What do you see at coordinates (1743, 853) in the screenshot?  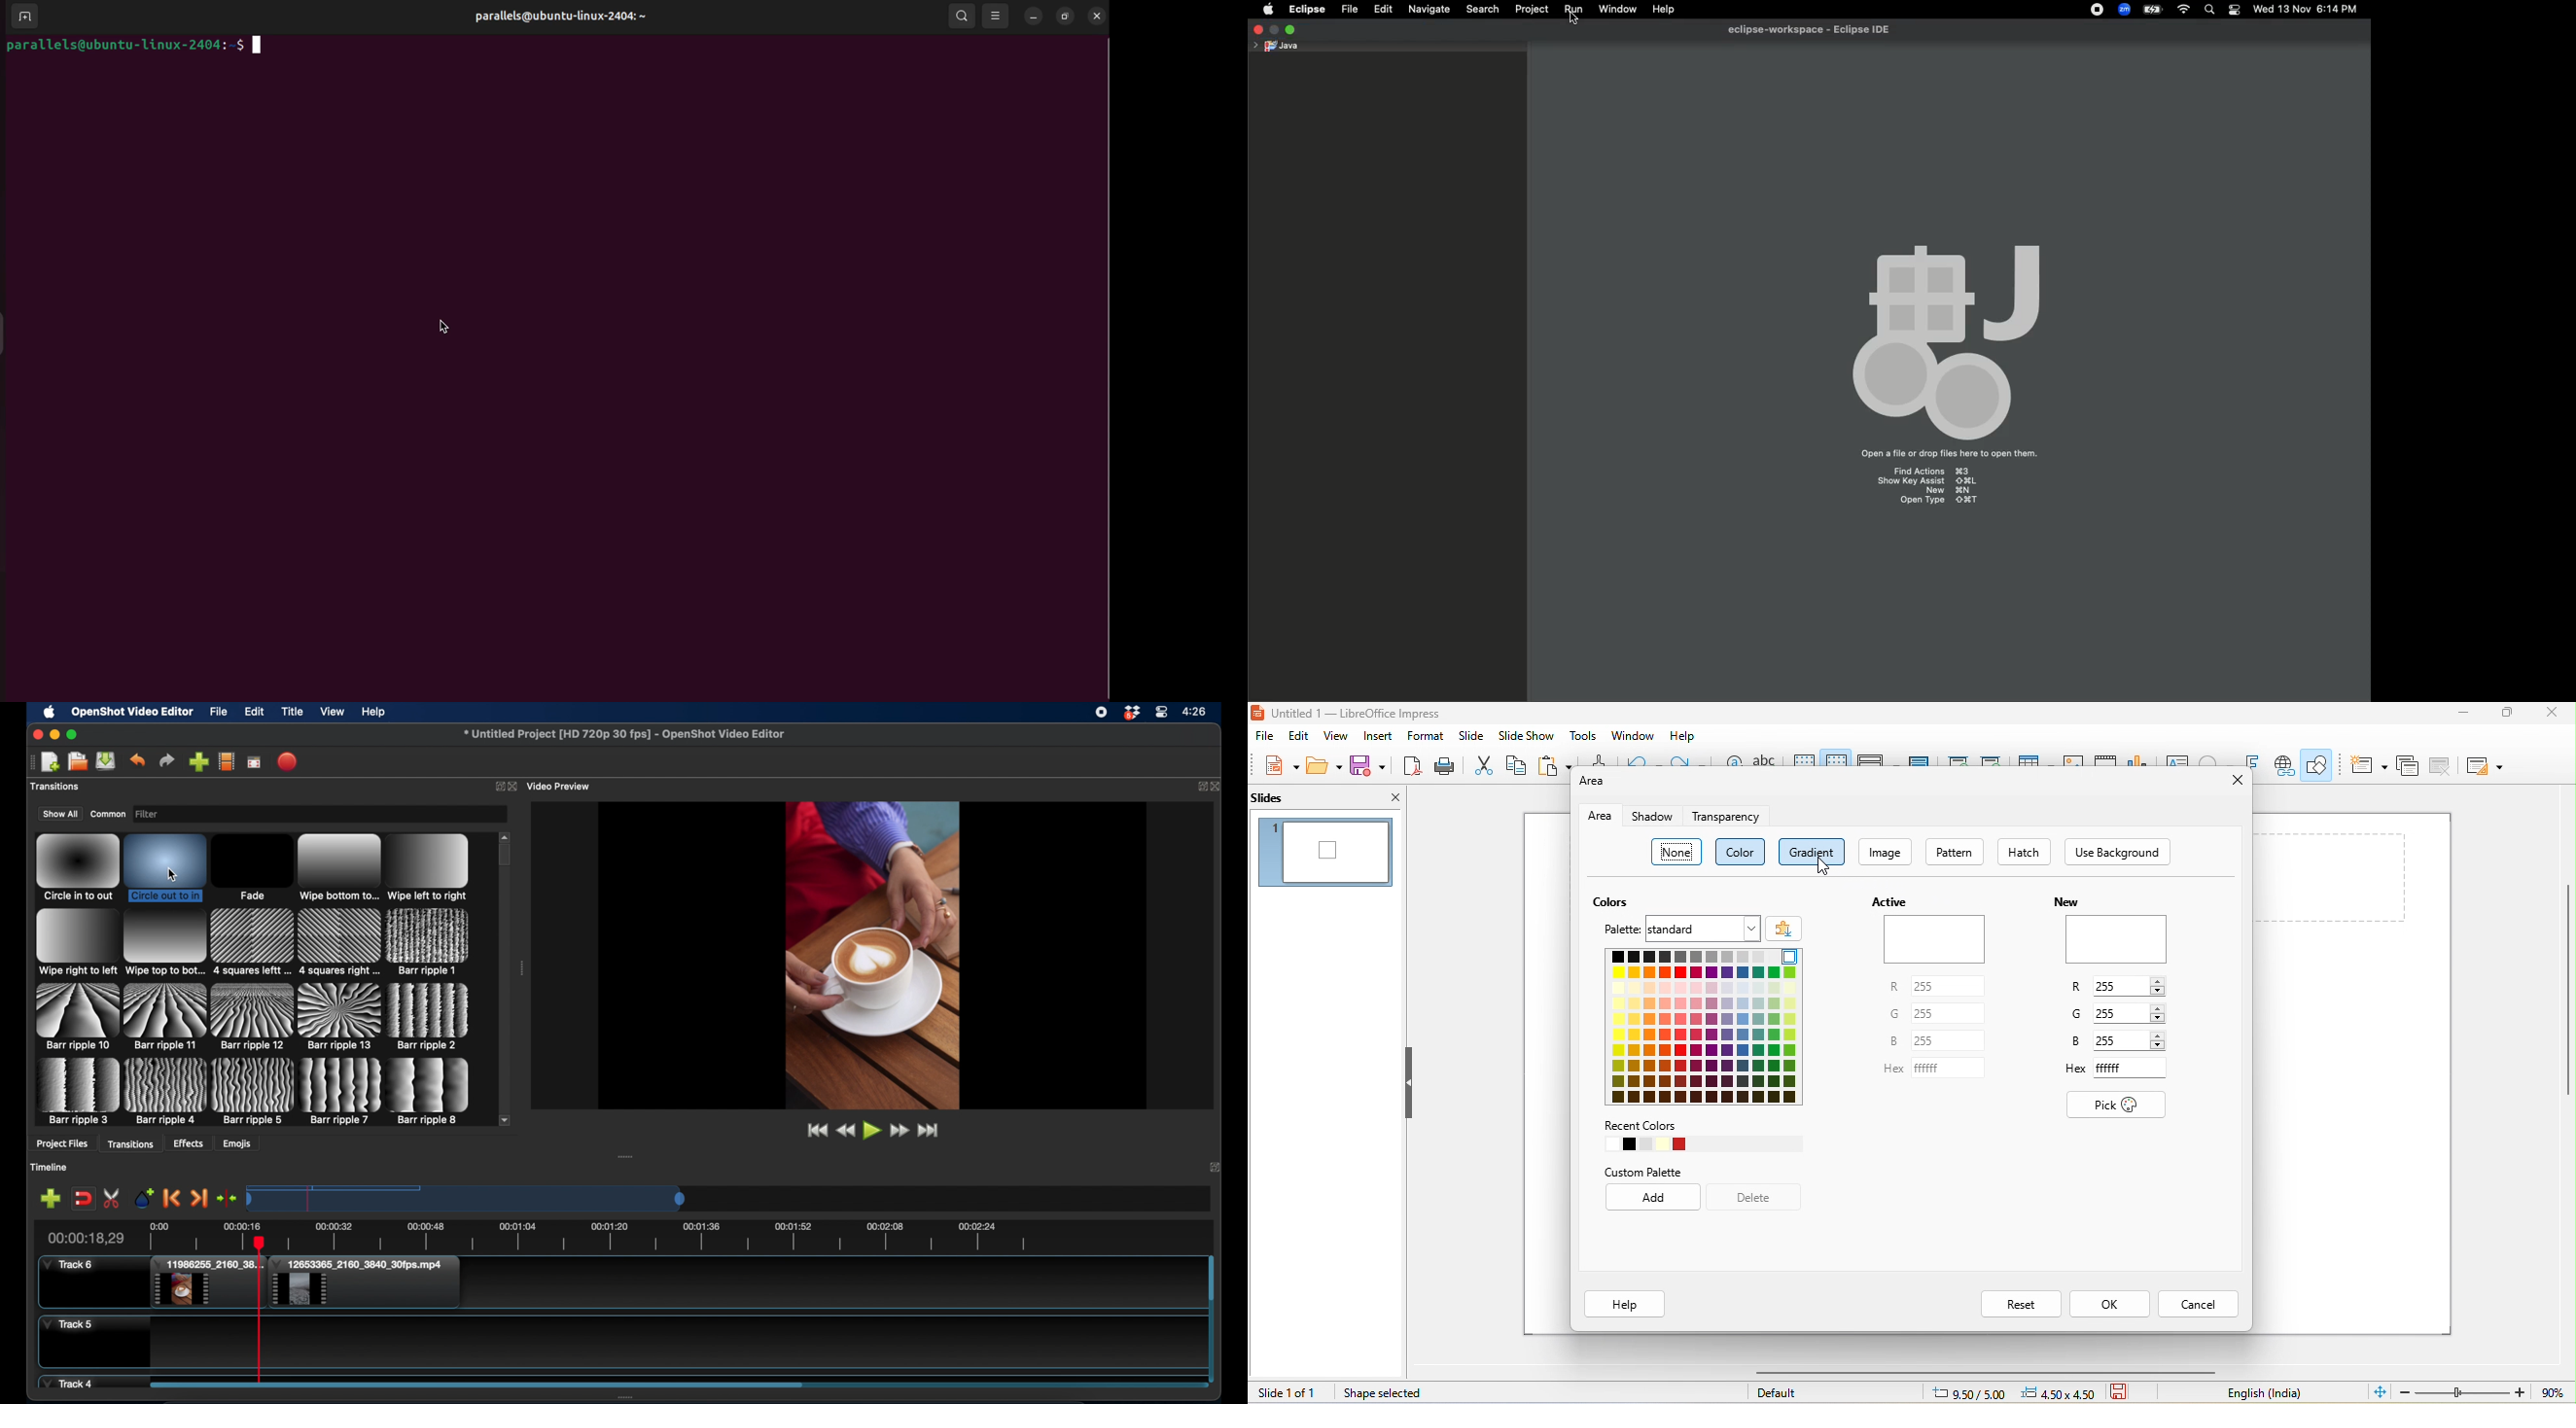 I see `color` at bounding box center [1743, 853].